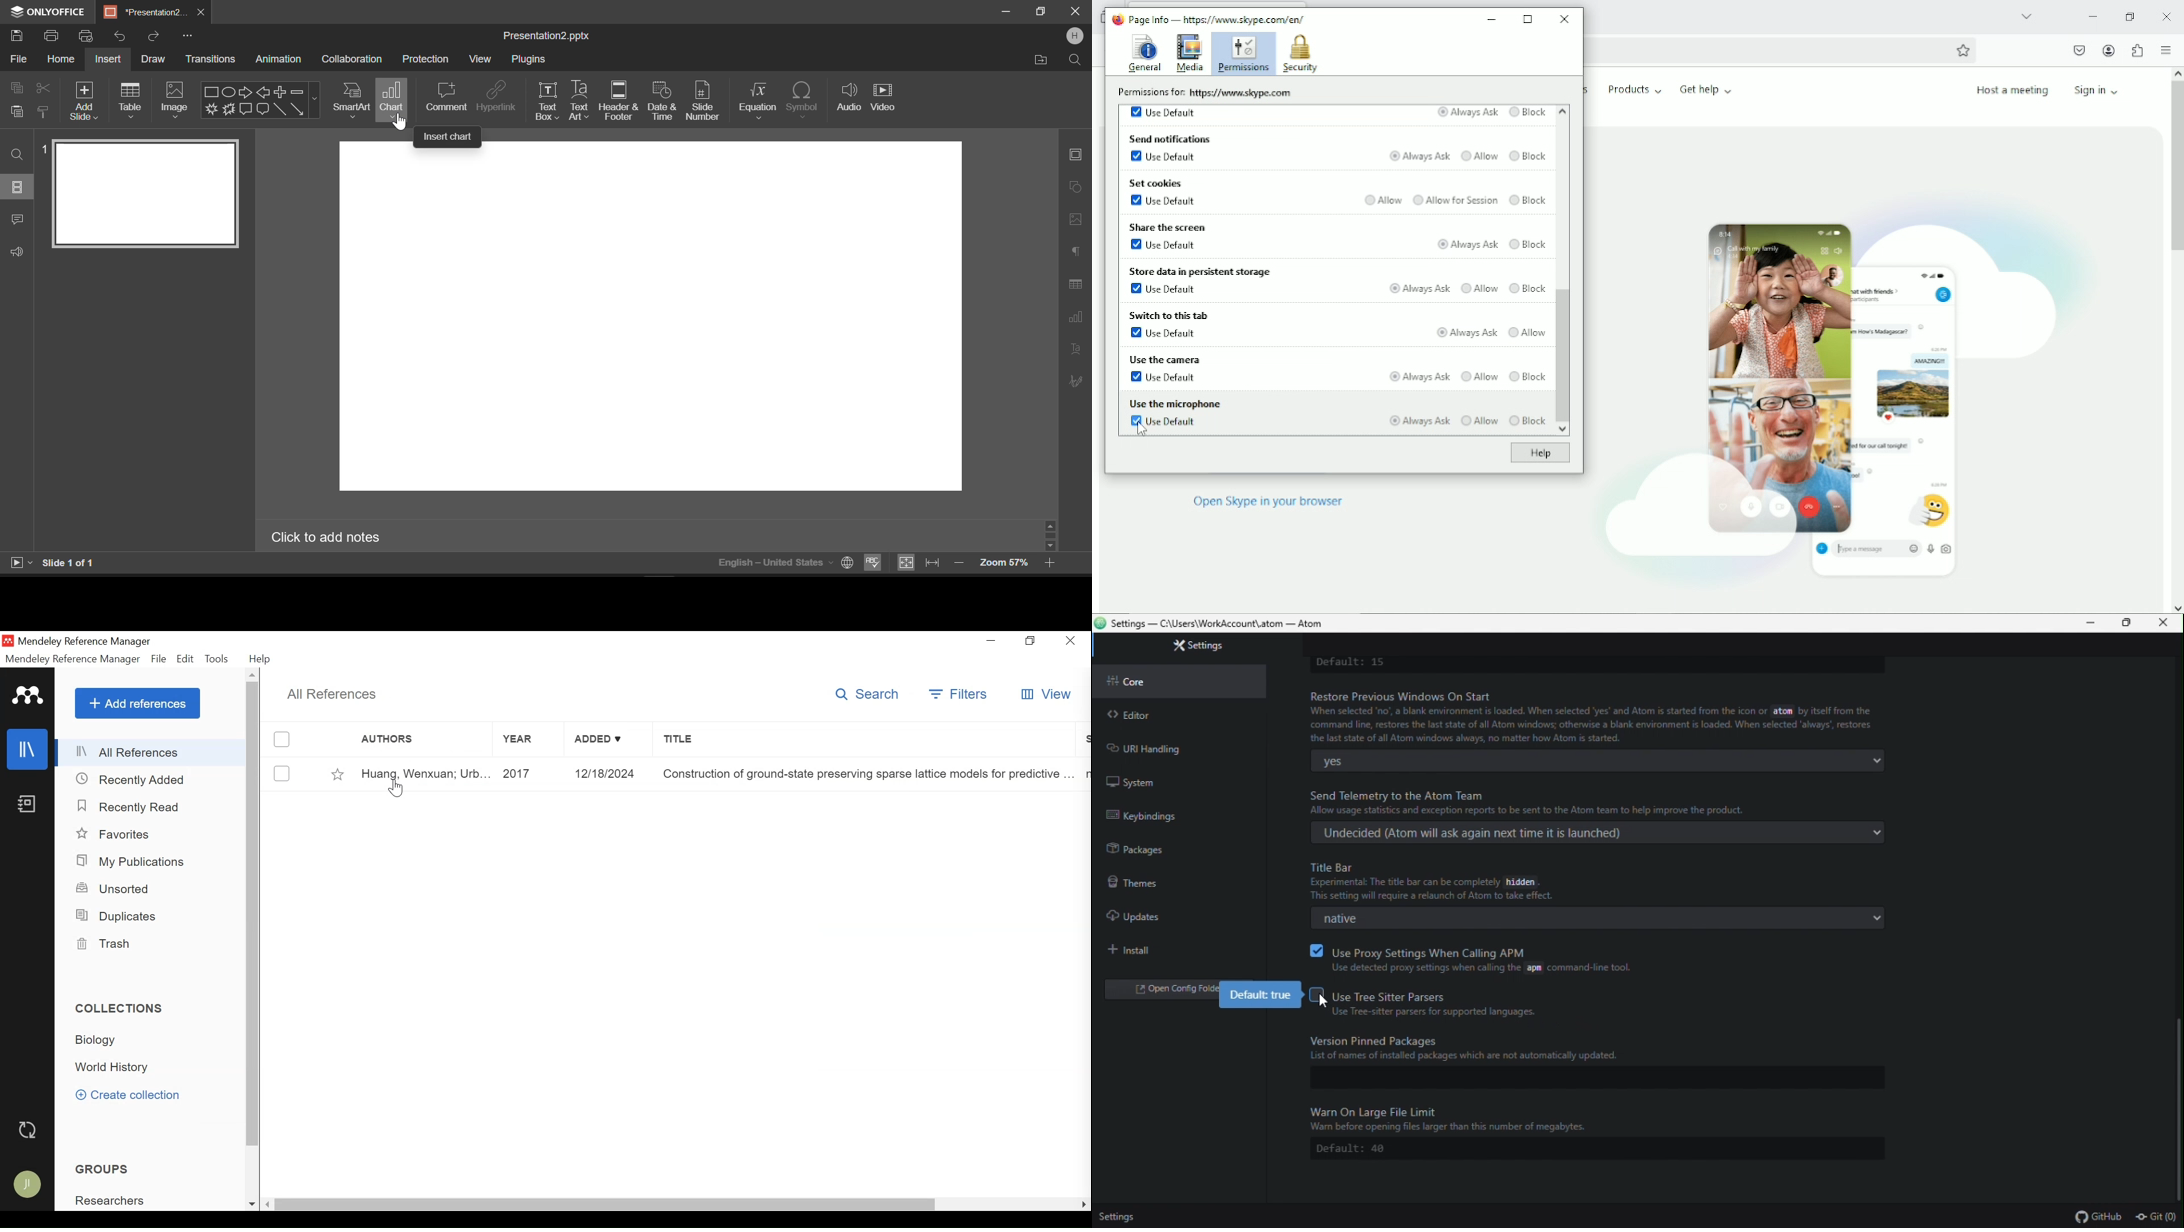 The image size is (2184, 1232). I want to click on Draw, so click(154, 59).